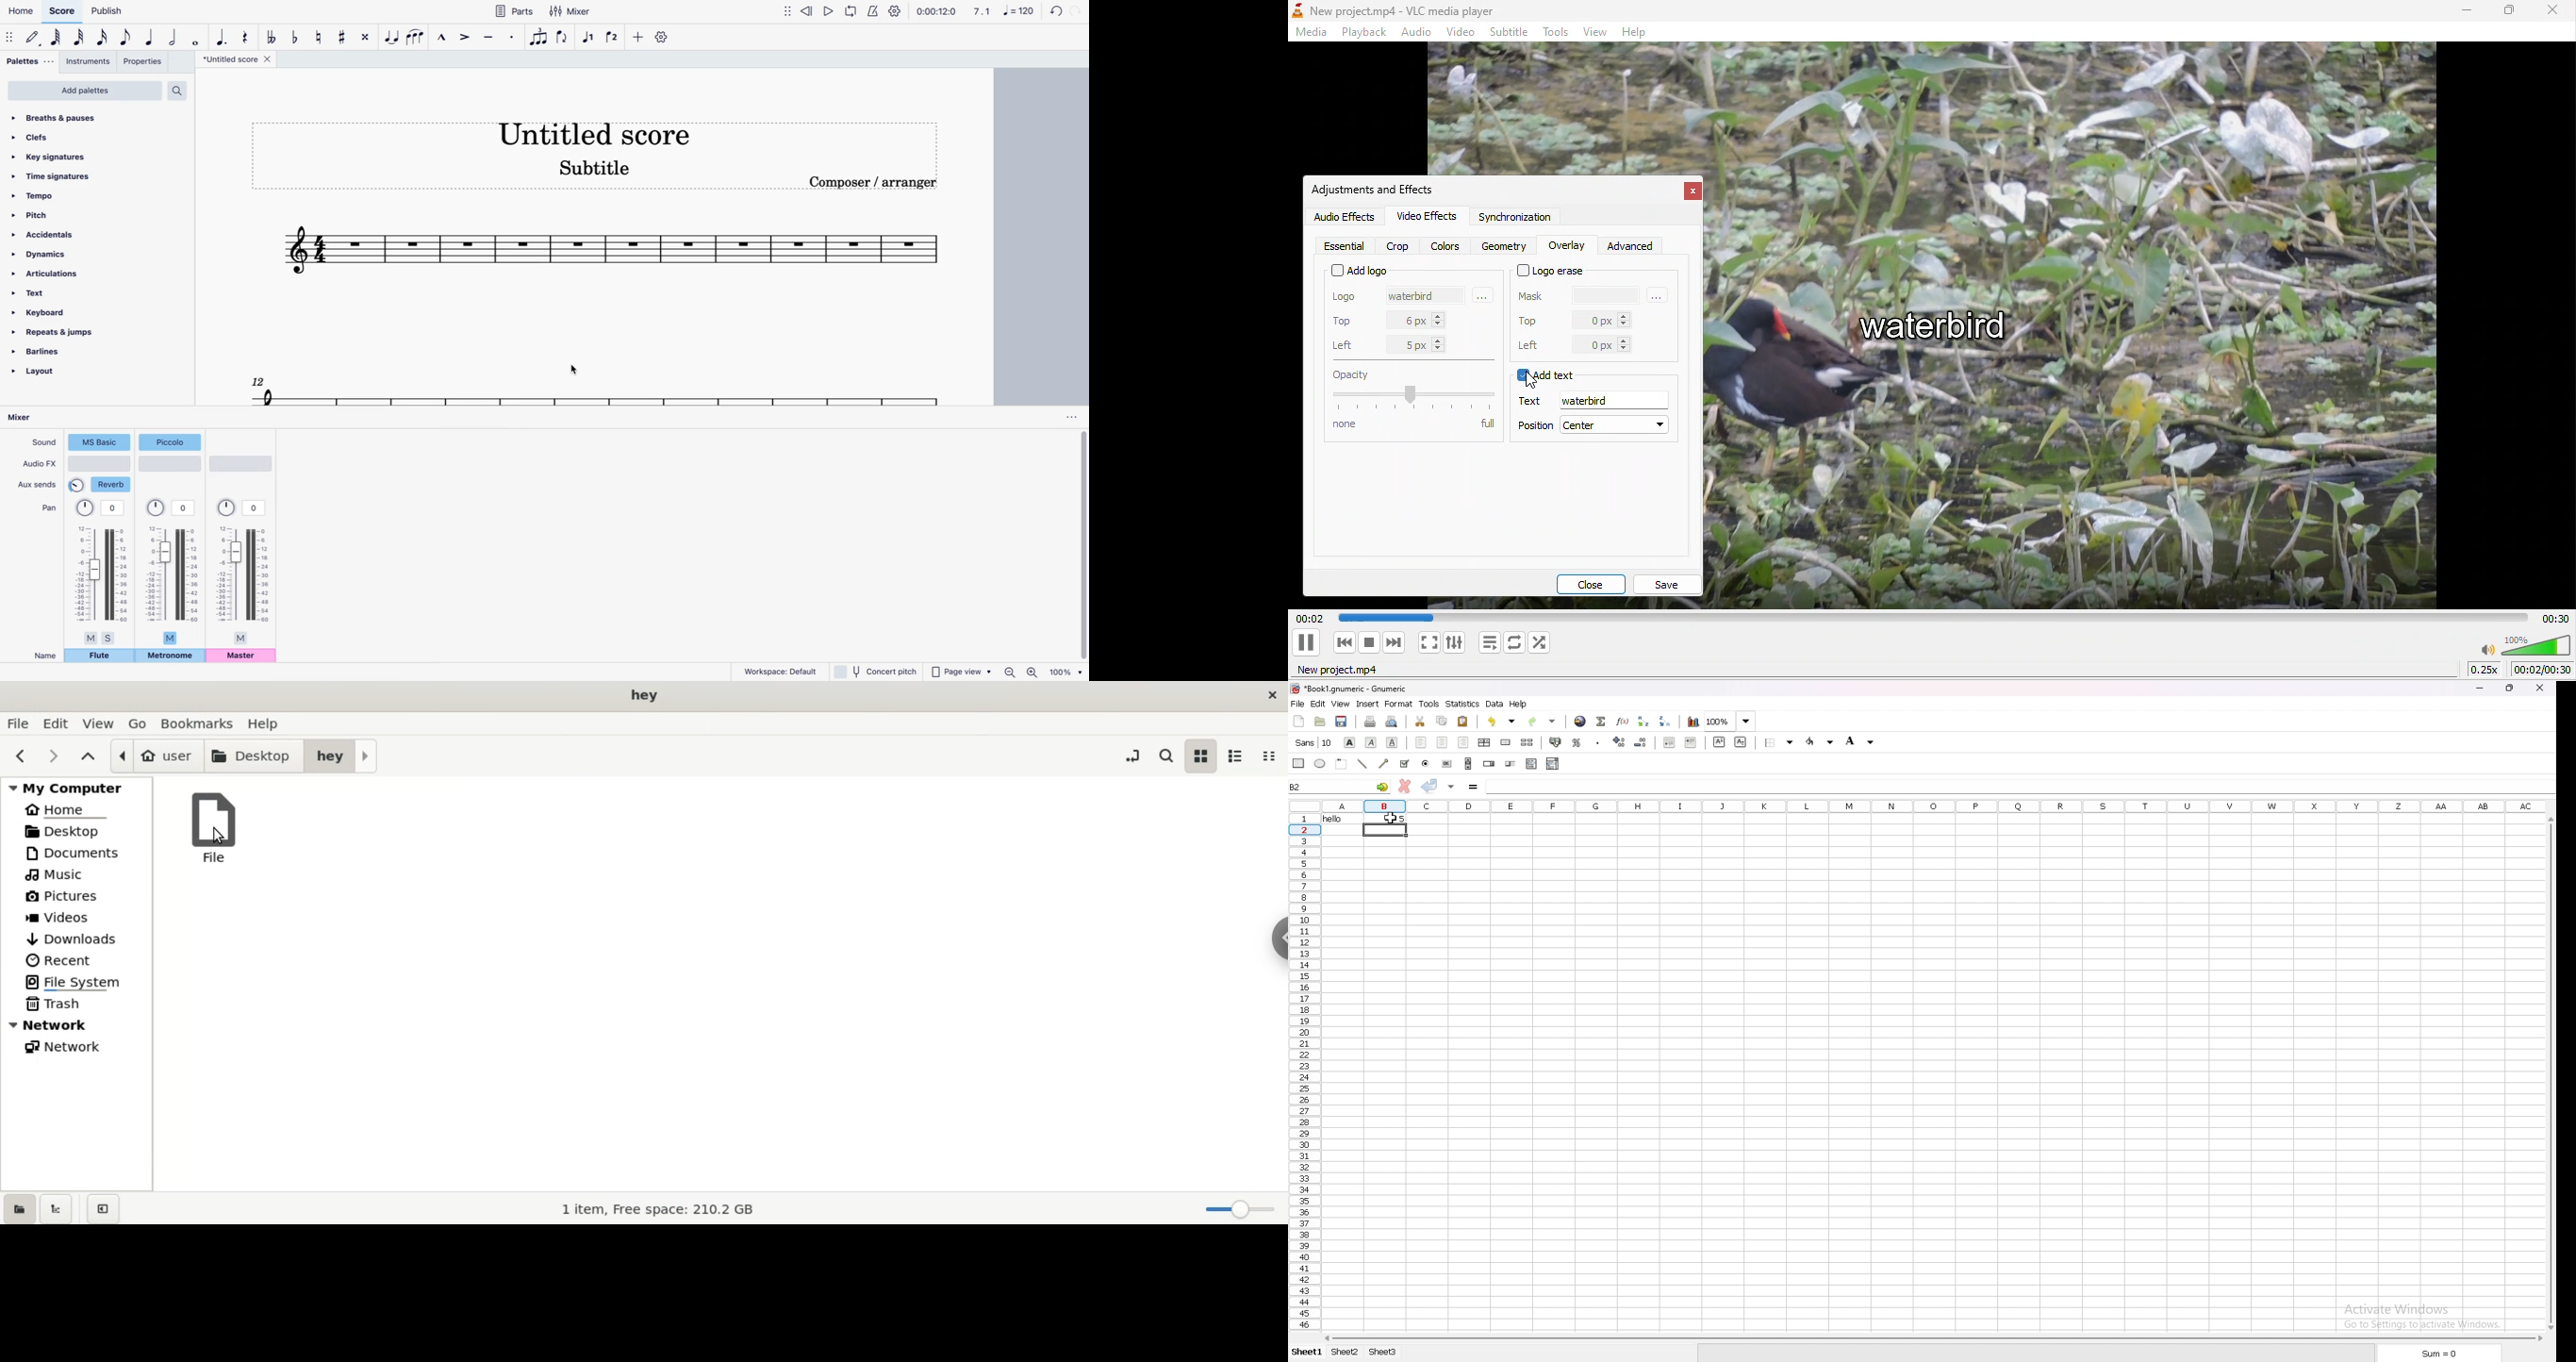 This screenshot has height=1372, width=2576. Describe the element at coordinates (419, 38) in the screenshot. I see `slur` at that location.